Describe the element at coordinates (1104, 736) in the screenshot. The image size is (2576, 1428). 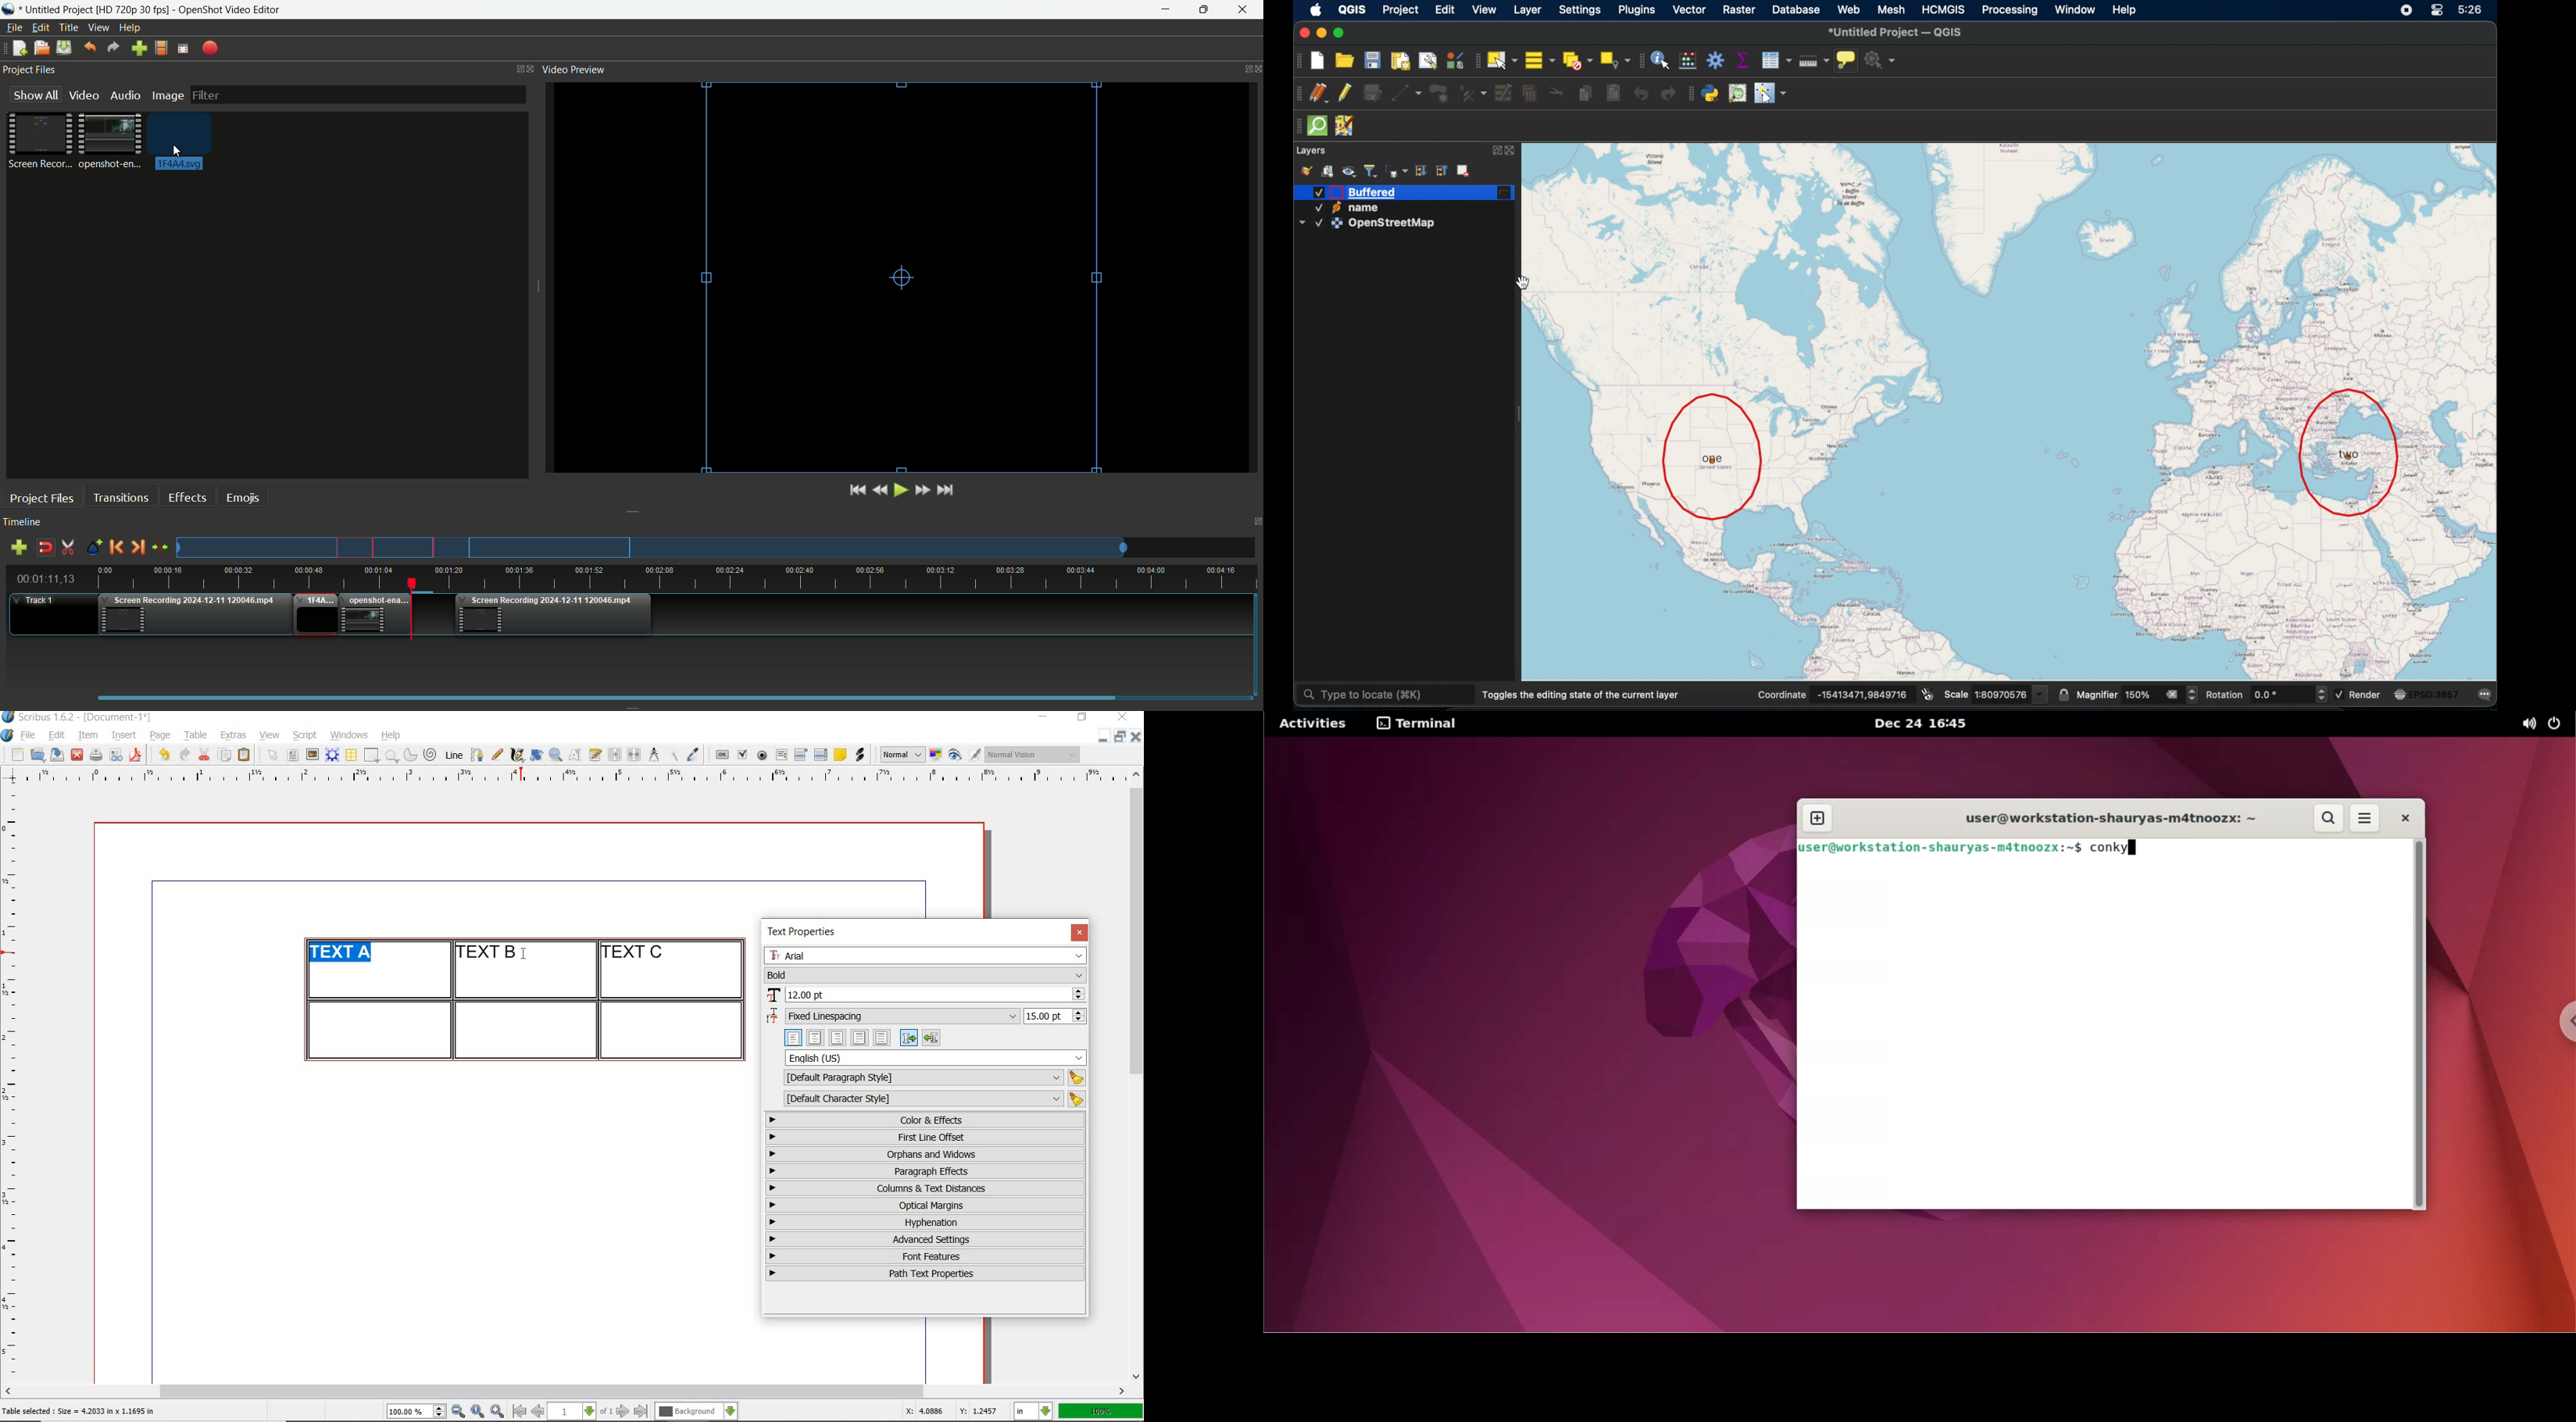
I see `minimize` at that location.